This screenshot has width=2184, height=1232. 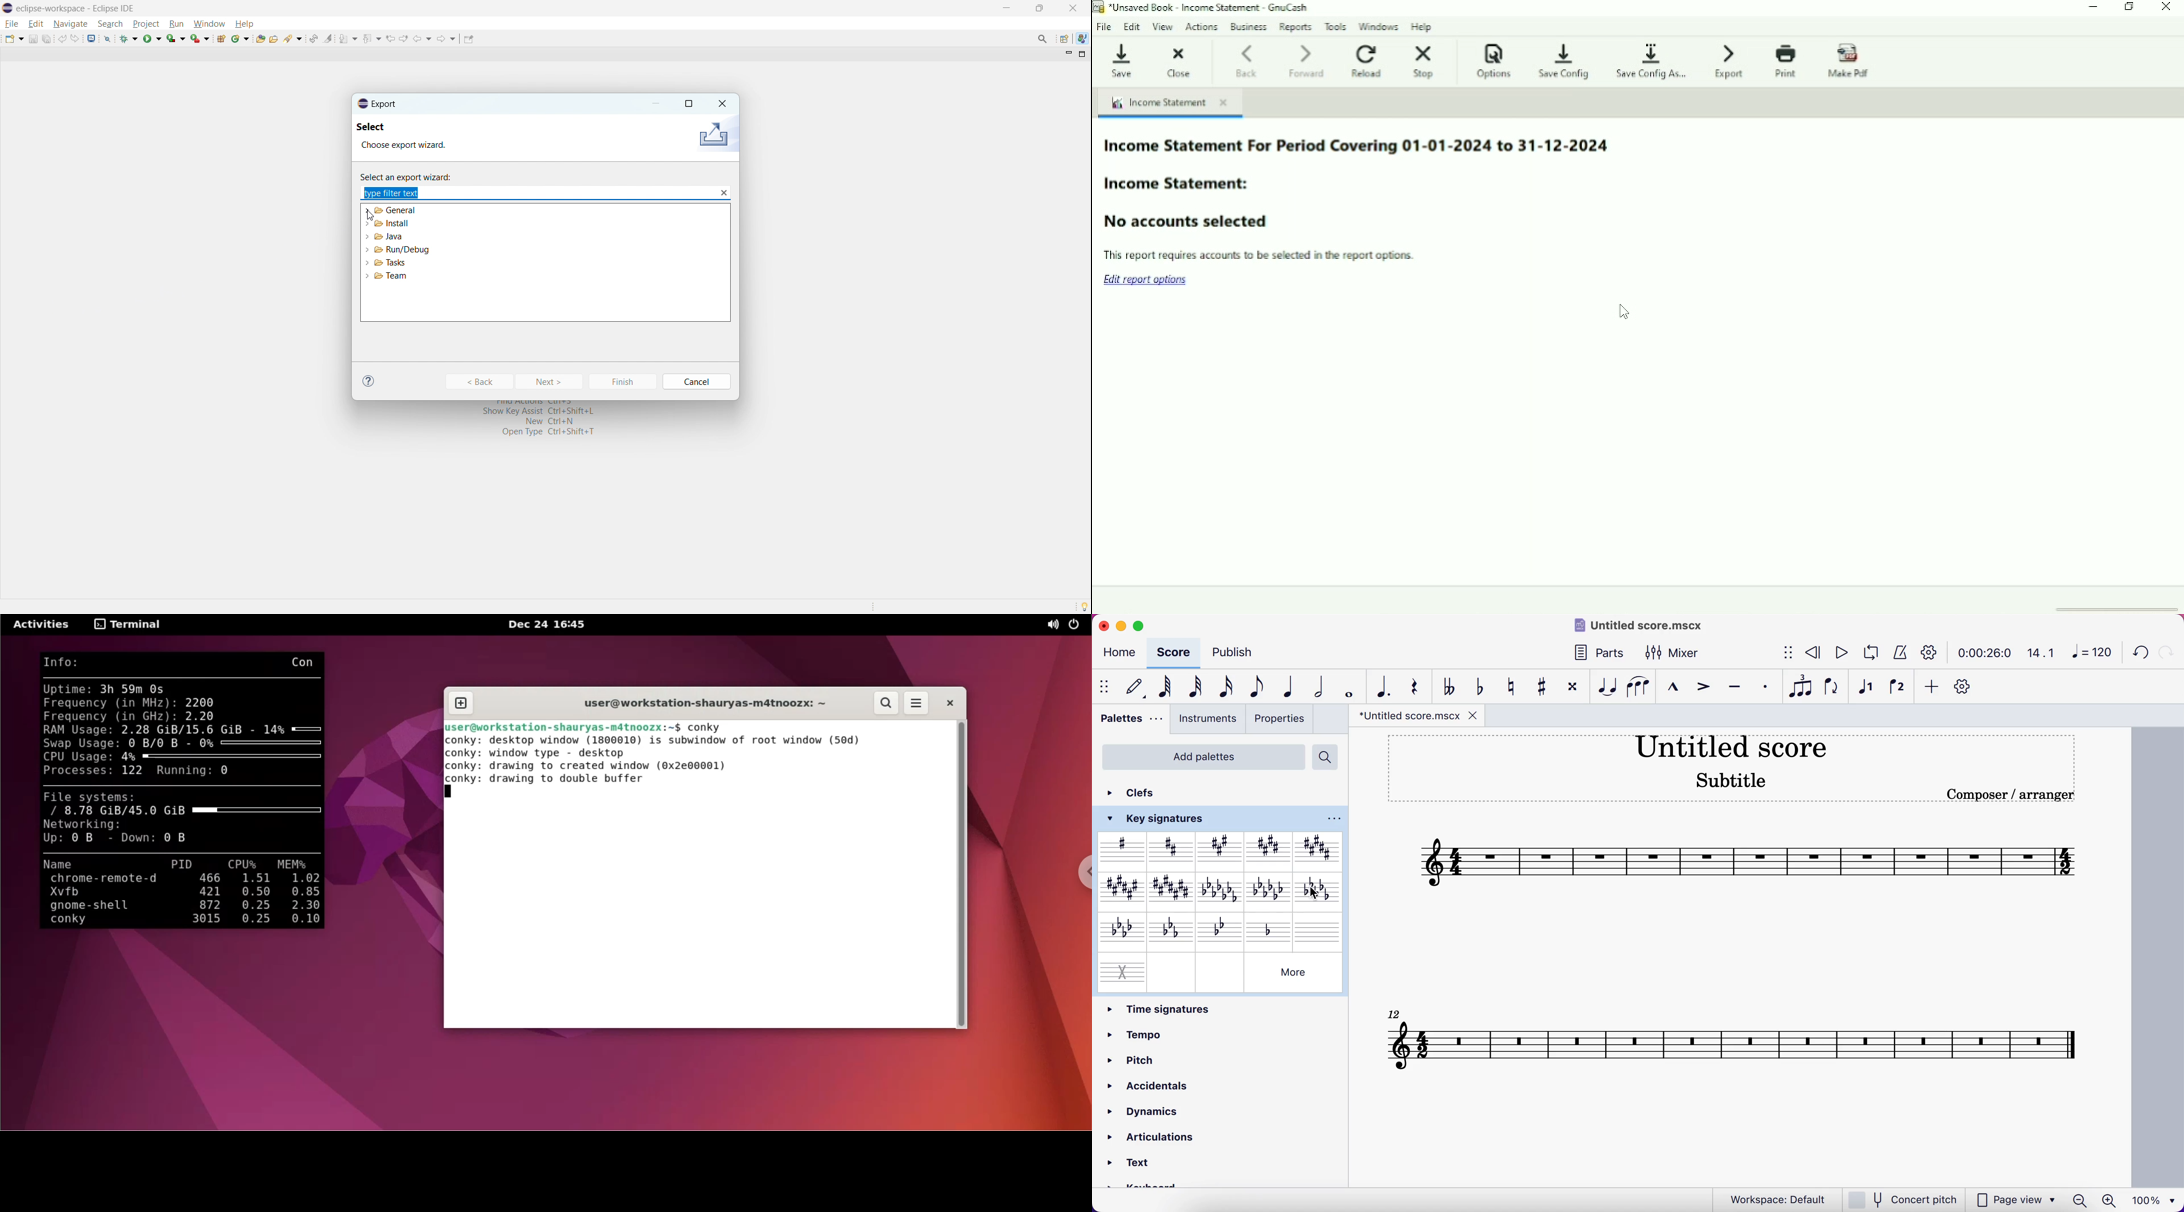 What do you see at coordinates (1676, 691) in the screenshot?
I see `marcato` at bounding box center [1676, 691].